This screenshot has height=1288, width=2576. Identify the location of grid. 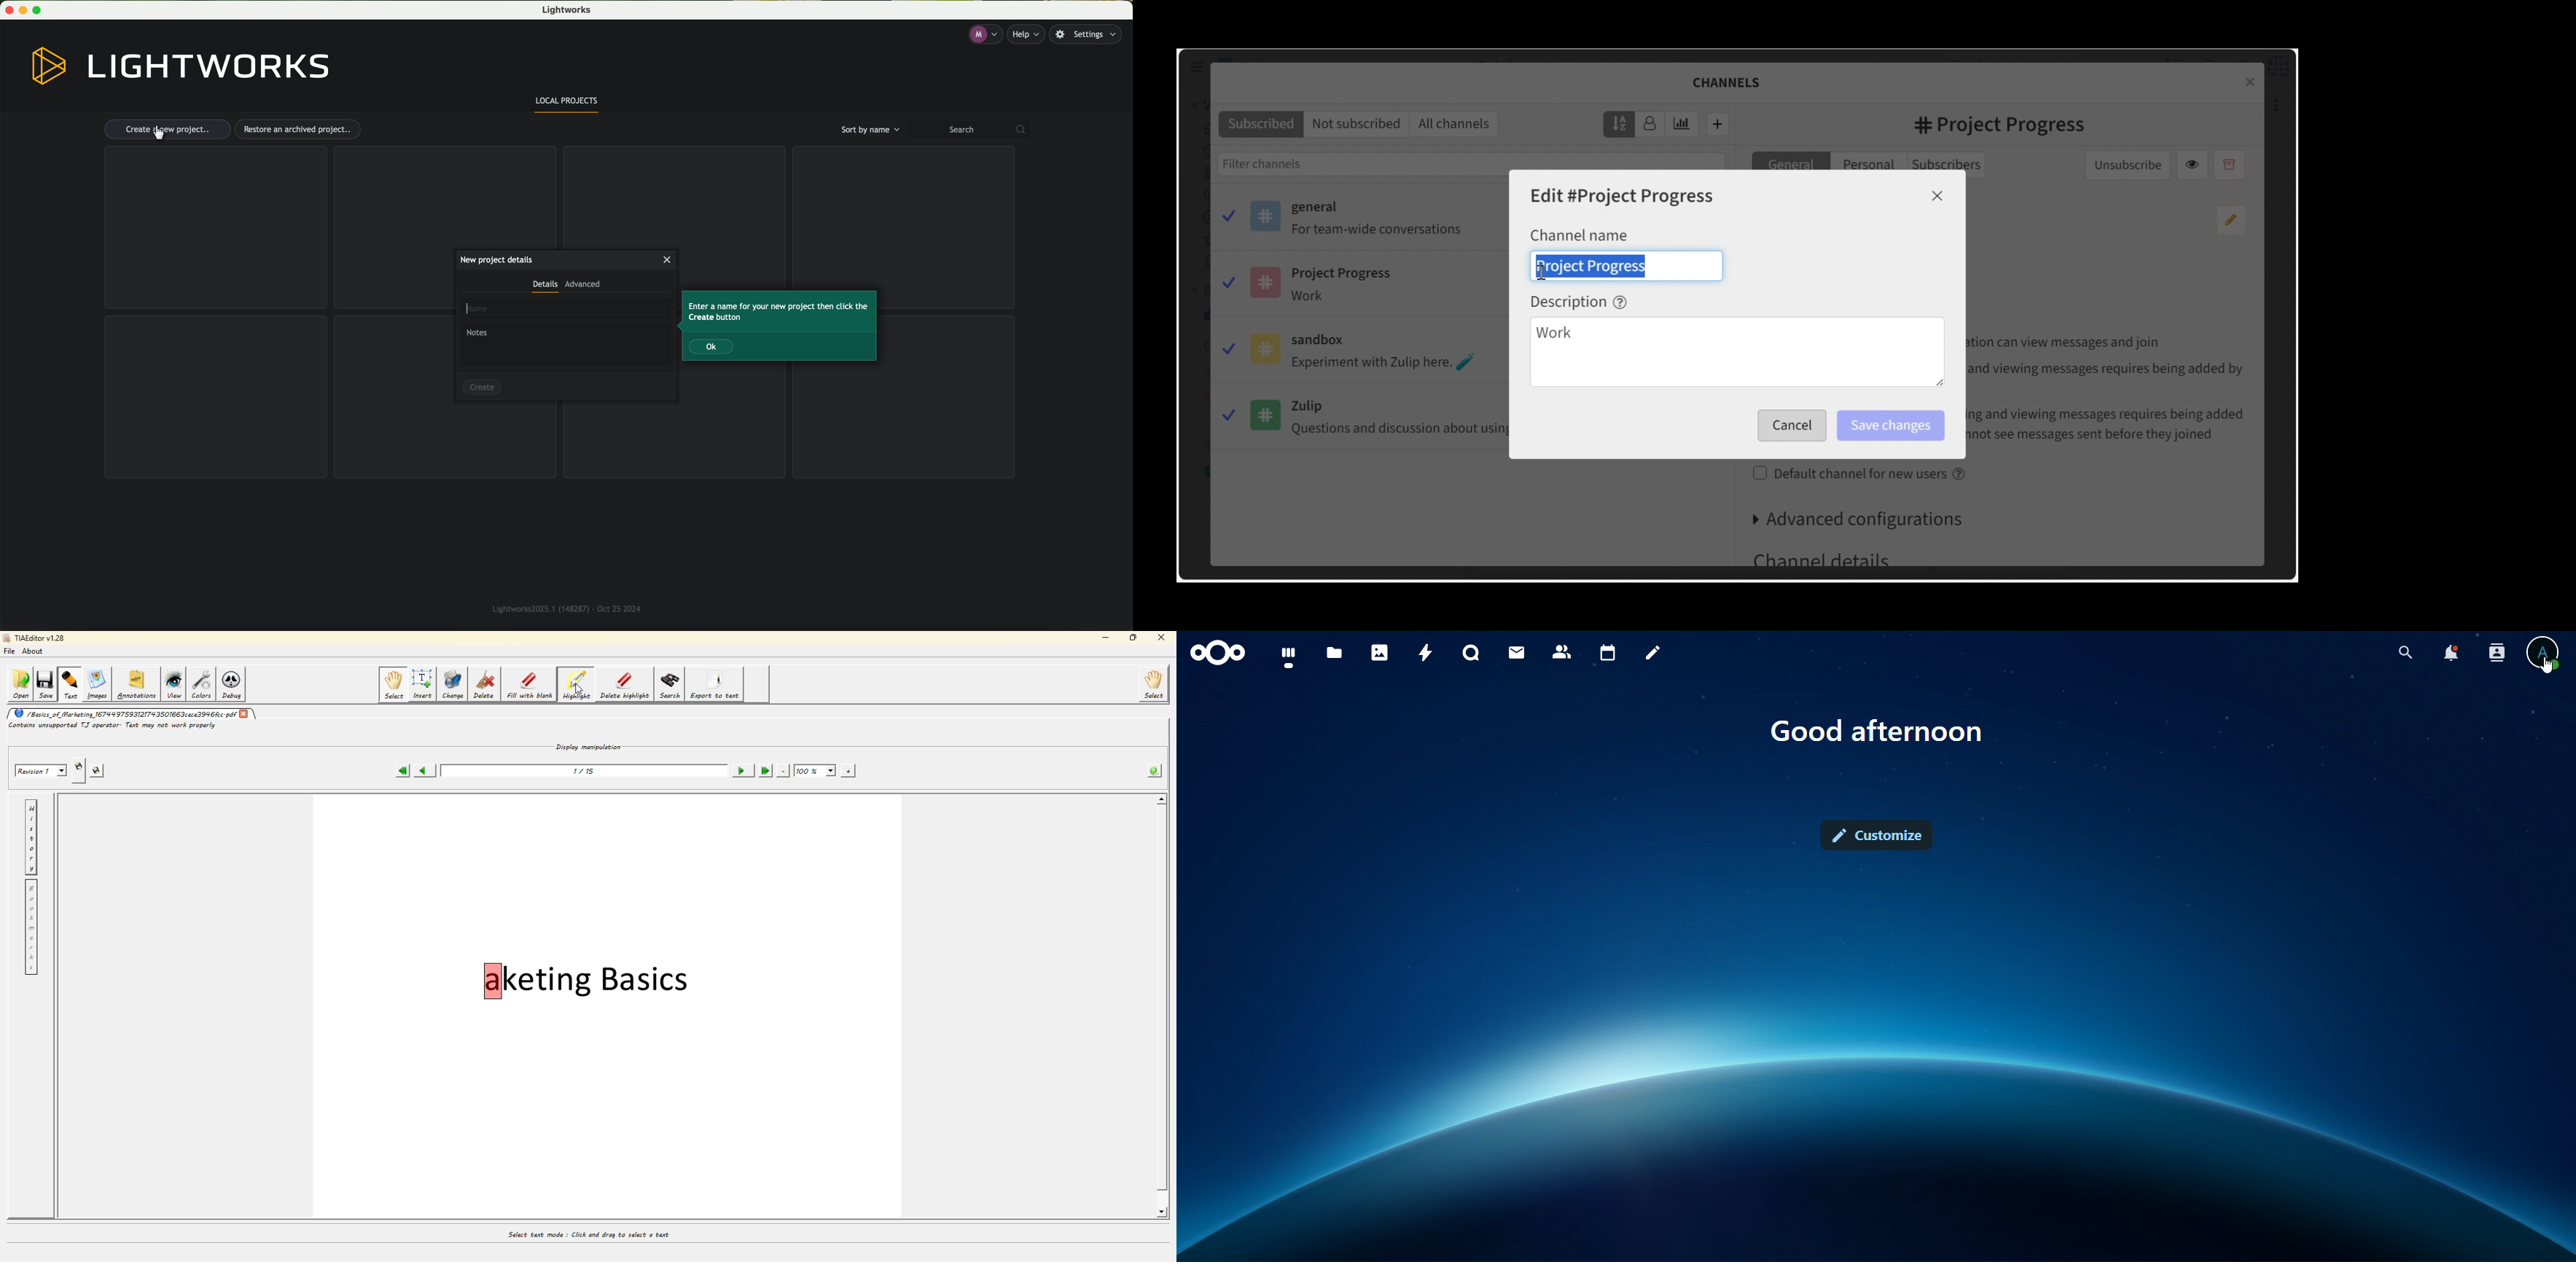
(214, 228).